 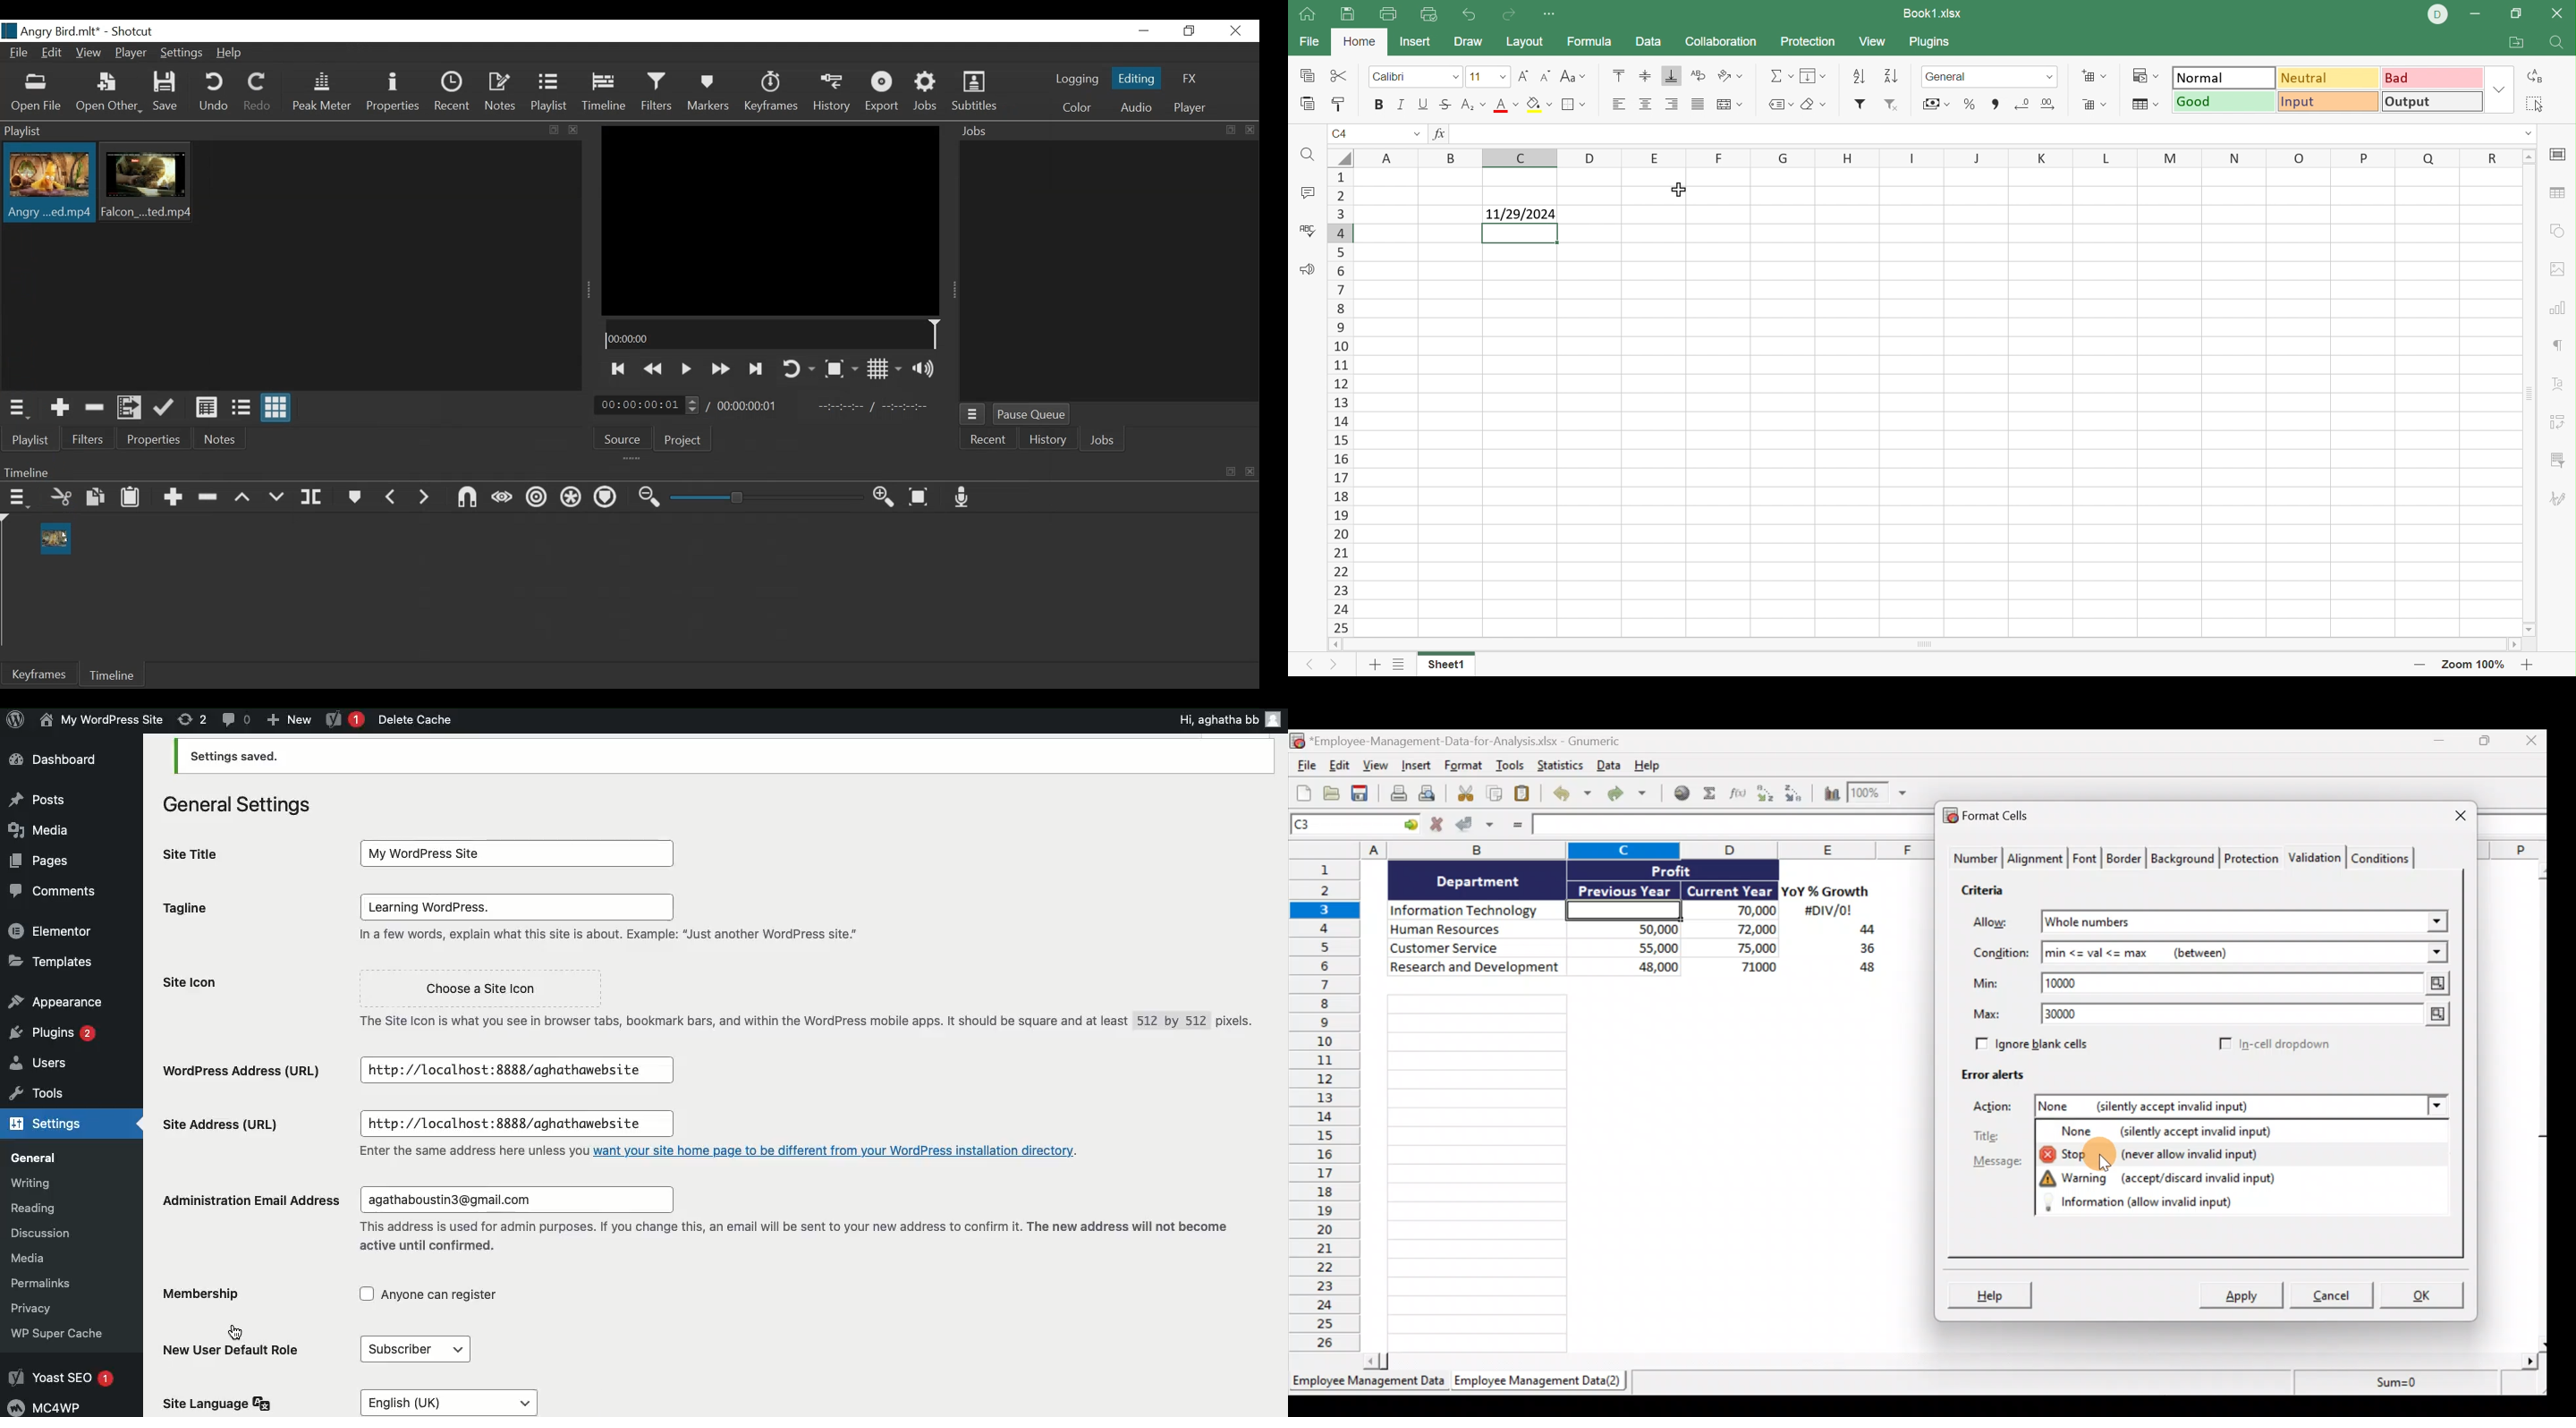 What do you see at coordinates (1297, 741) in the screenshot?
I see `Gnumeric logo` at bounding box center [1297, 741].